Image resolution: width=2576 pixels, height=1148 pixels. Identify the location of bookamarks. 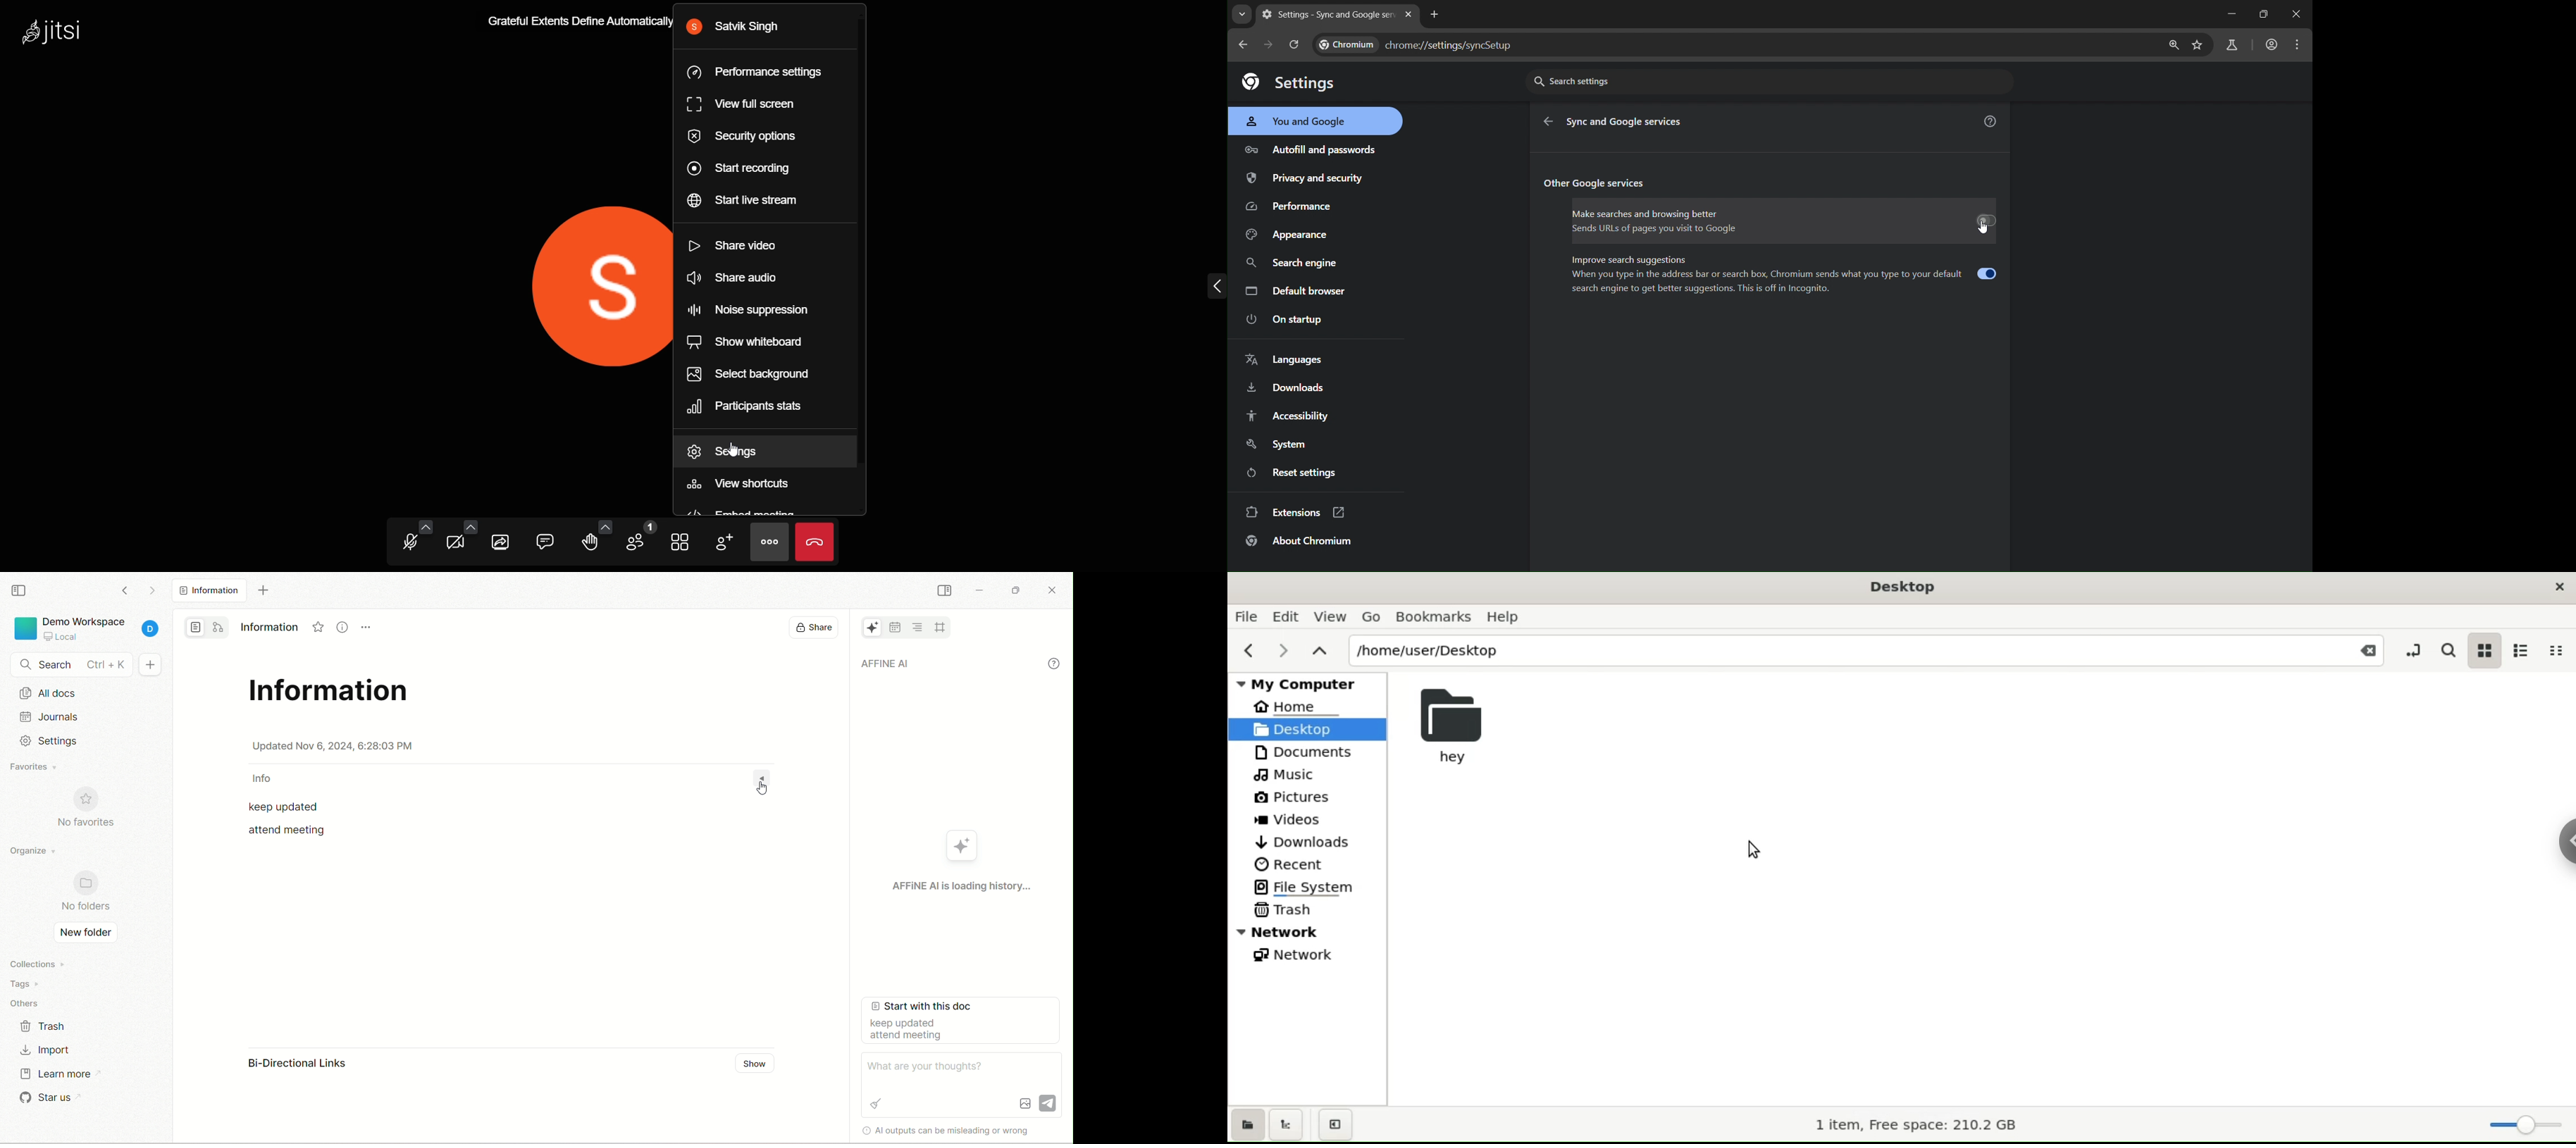
(1437, 616).